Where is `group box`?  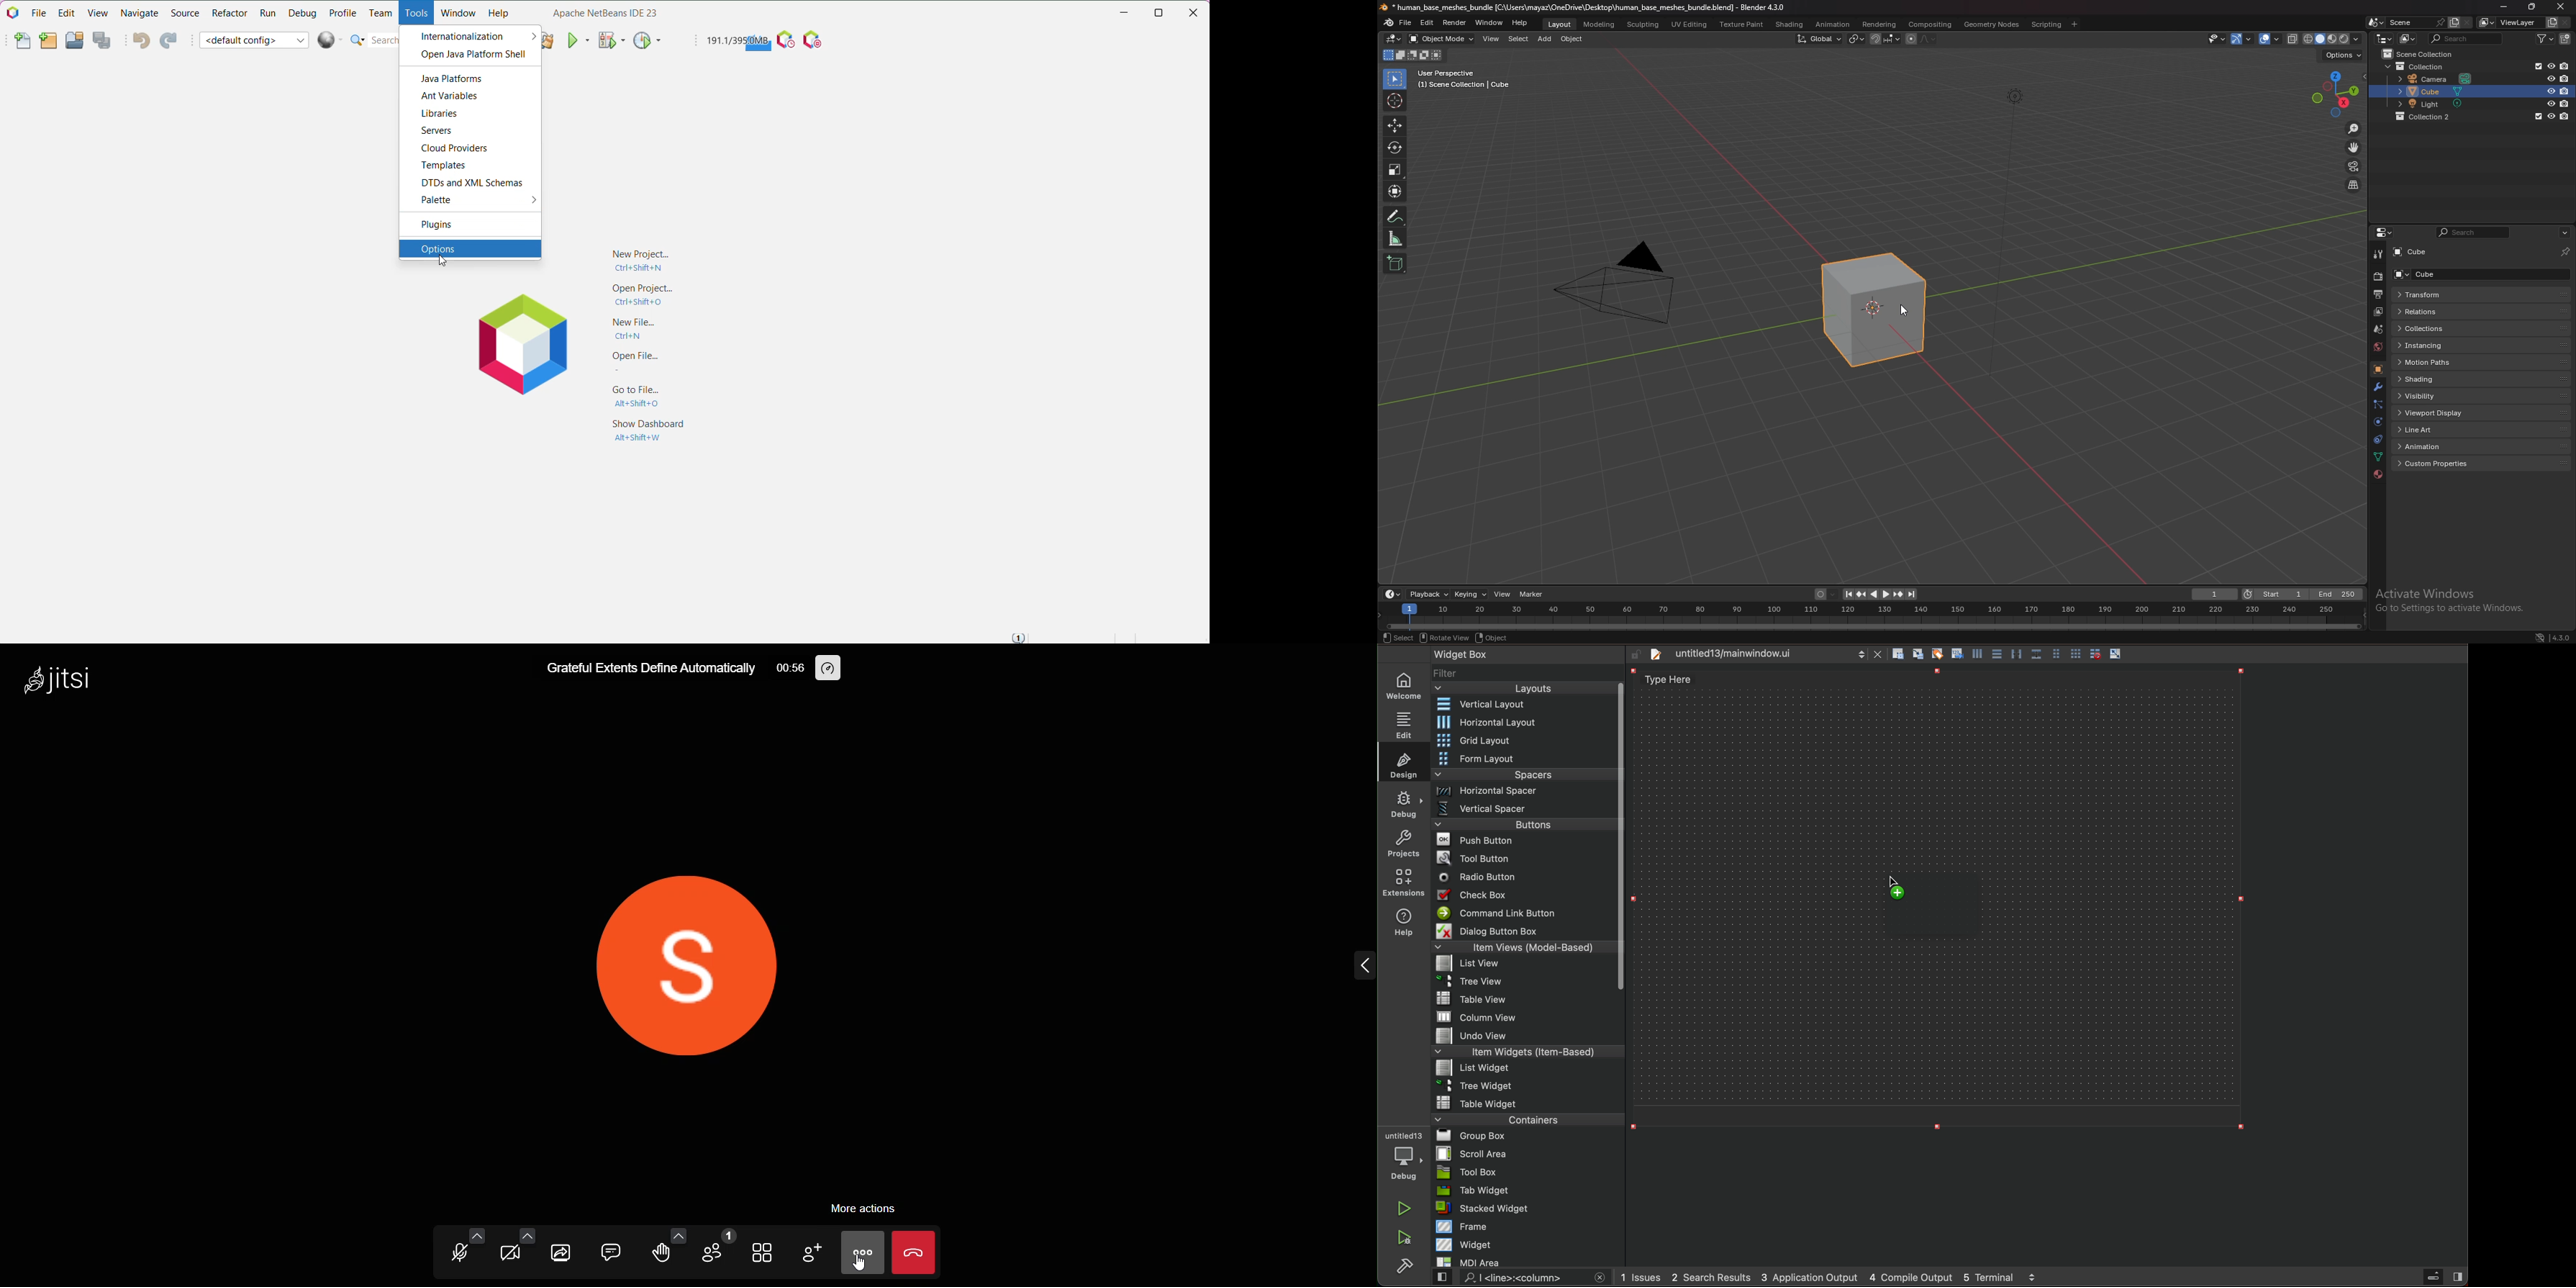 group box is located at coordinates (1530, 1137).